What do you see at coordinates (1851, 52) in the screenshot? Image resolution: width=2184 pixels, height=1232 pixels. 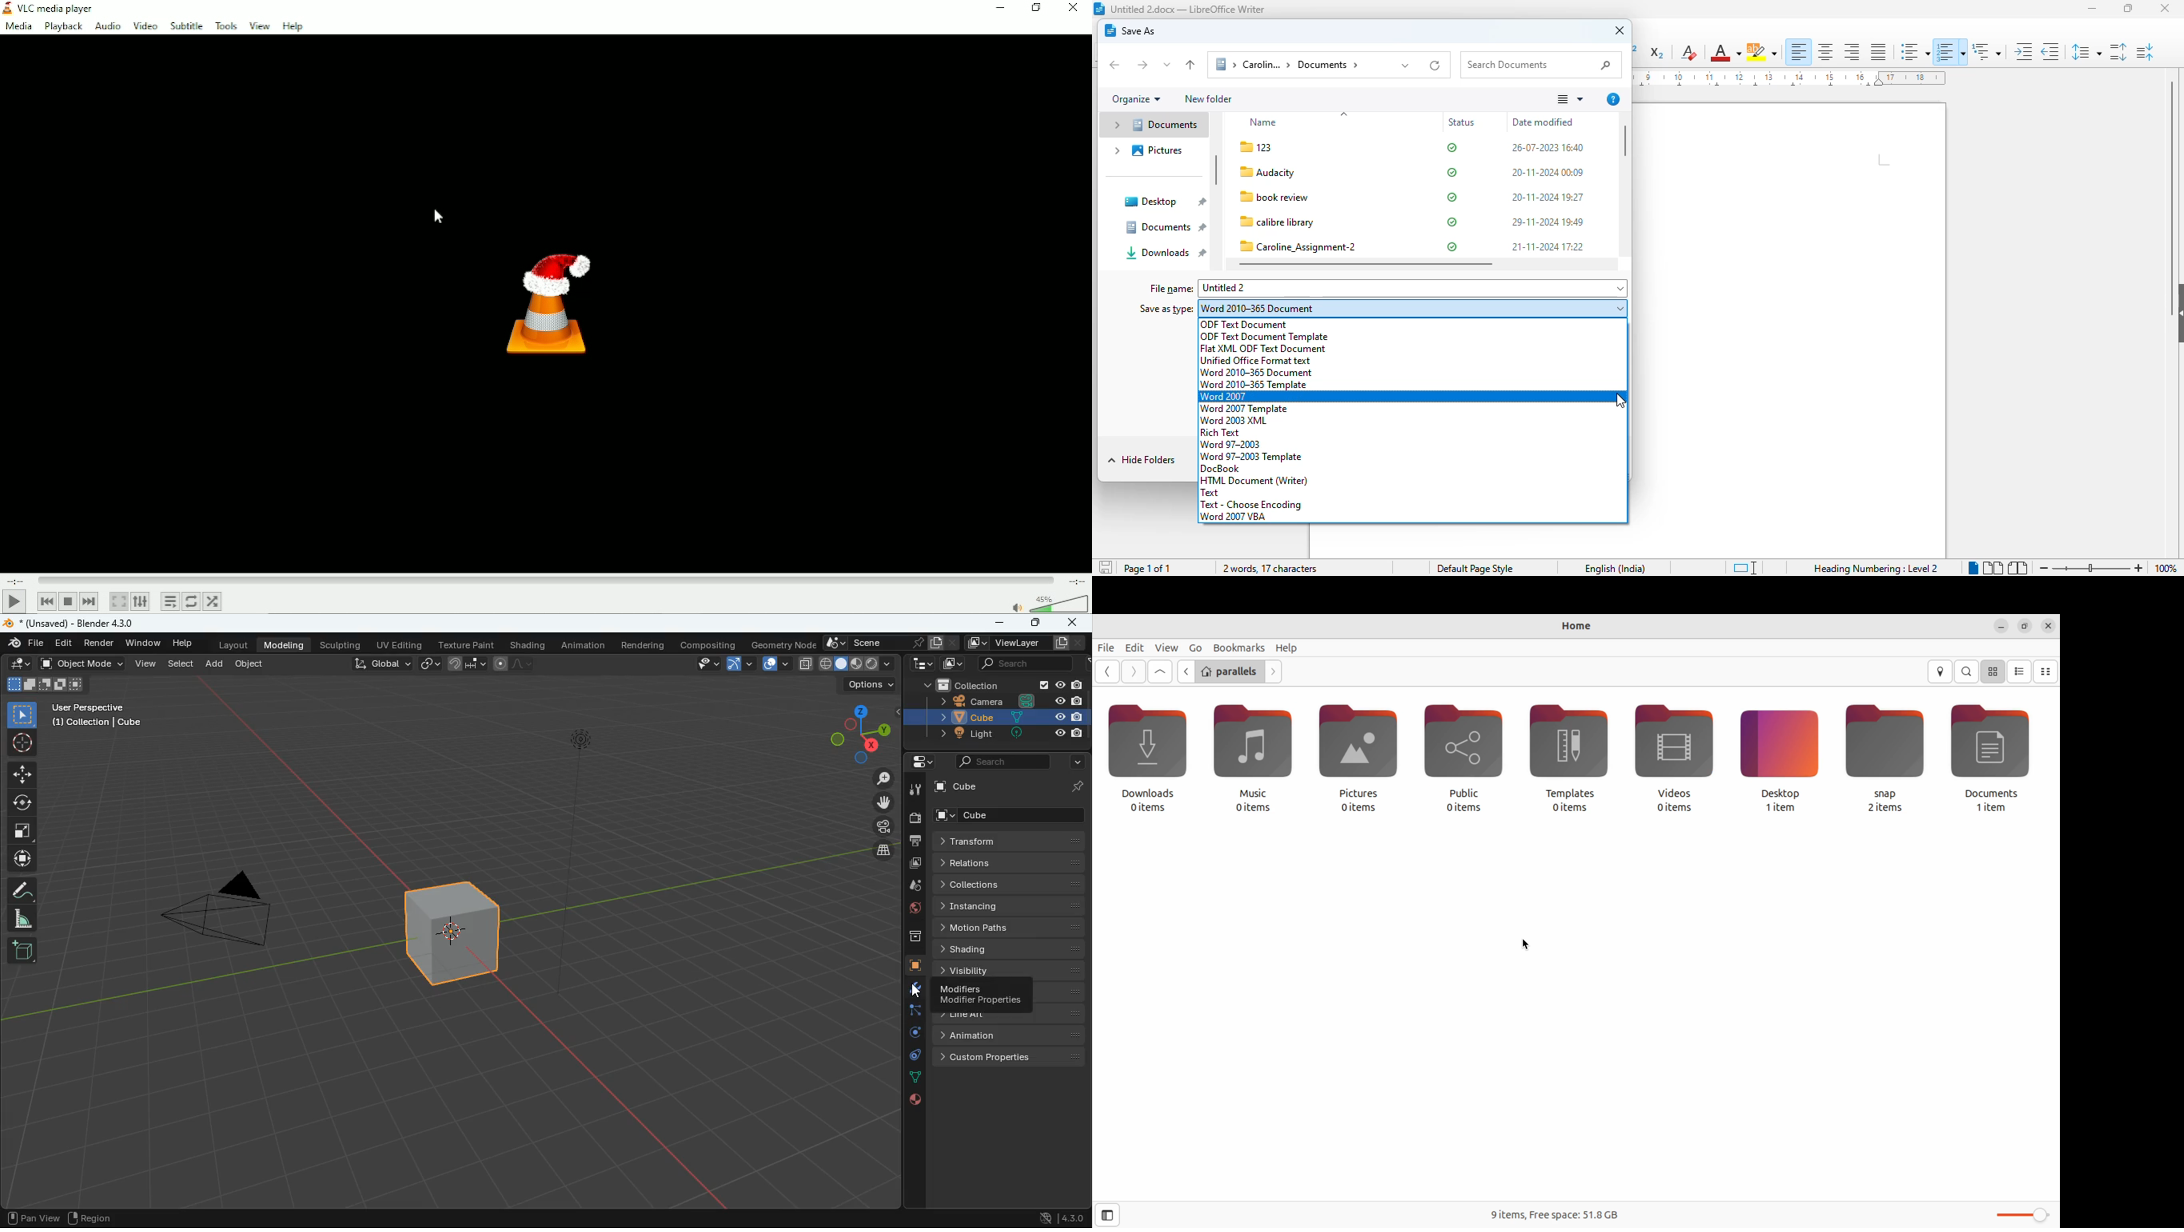 I see `align right` at bounding box center [1851, 52].